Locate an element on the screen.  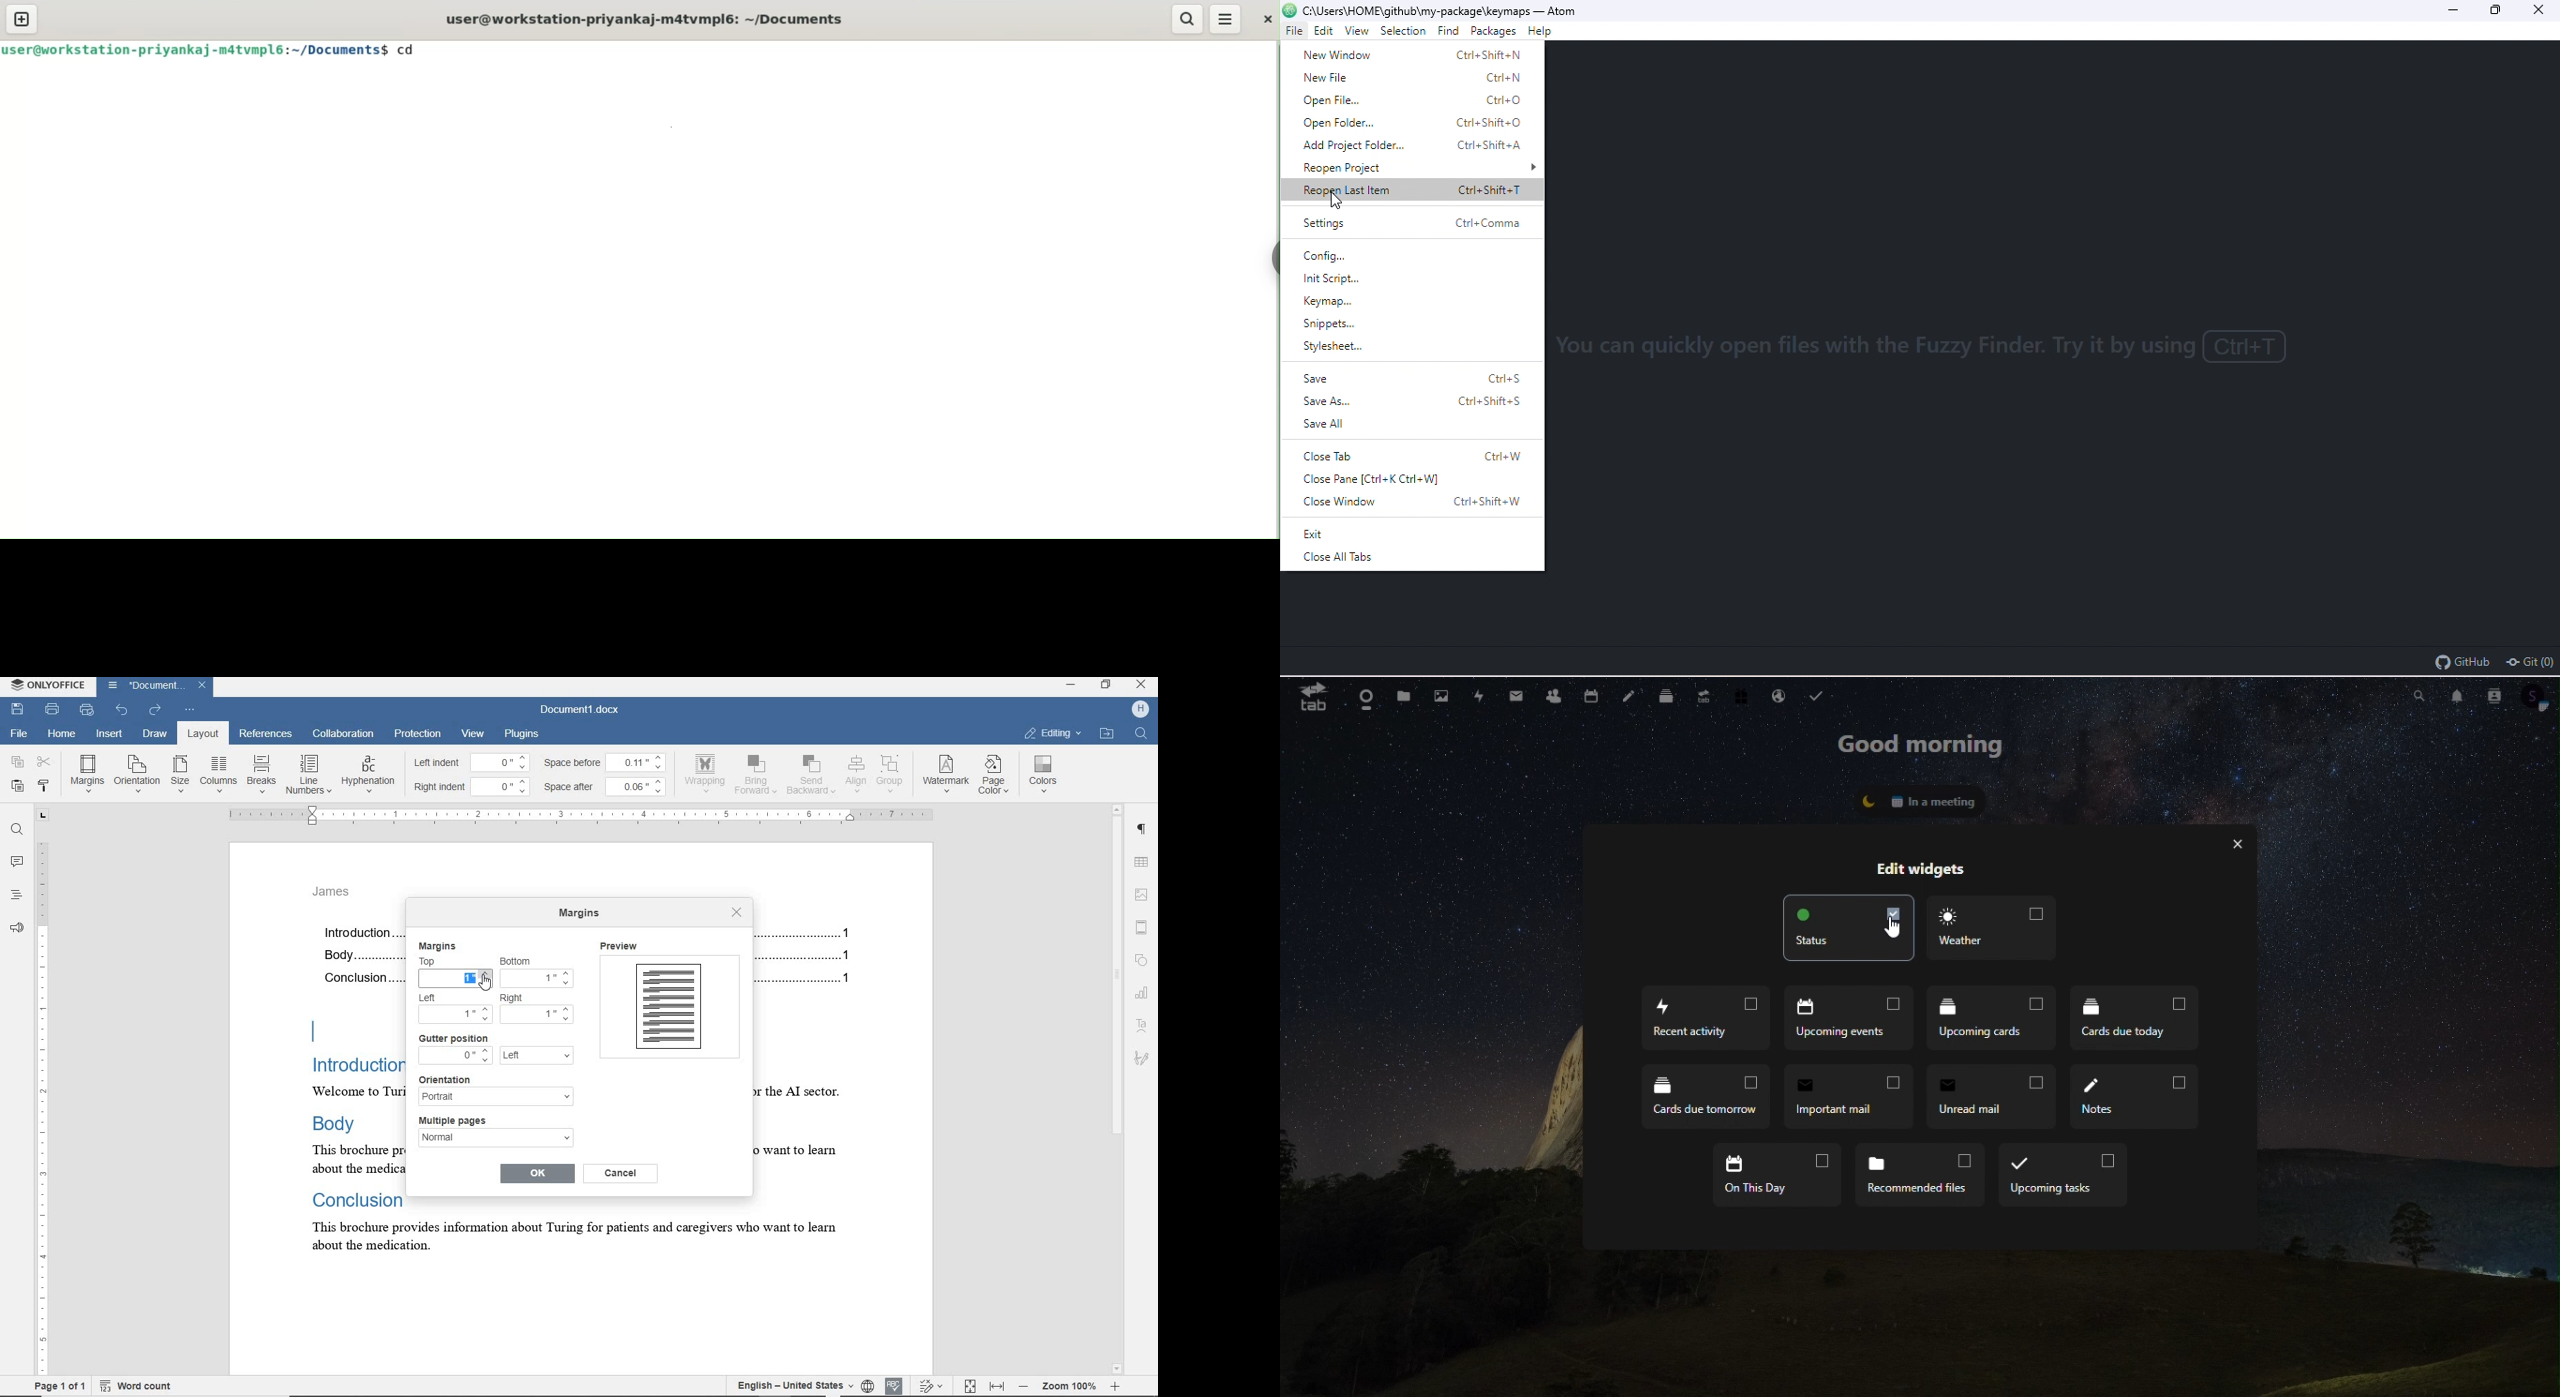
weather is located at coordinates (1994, 929).